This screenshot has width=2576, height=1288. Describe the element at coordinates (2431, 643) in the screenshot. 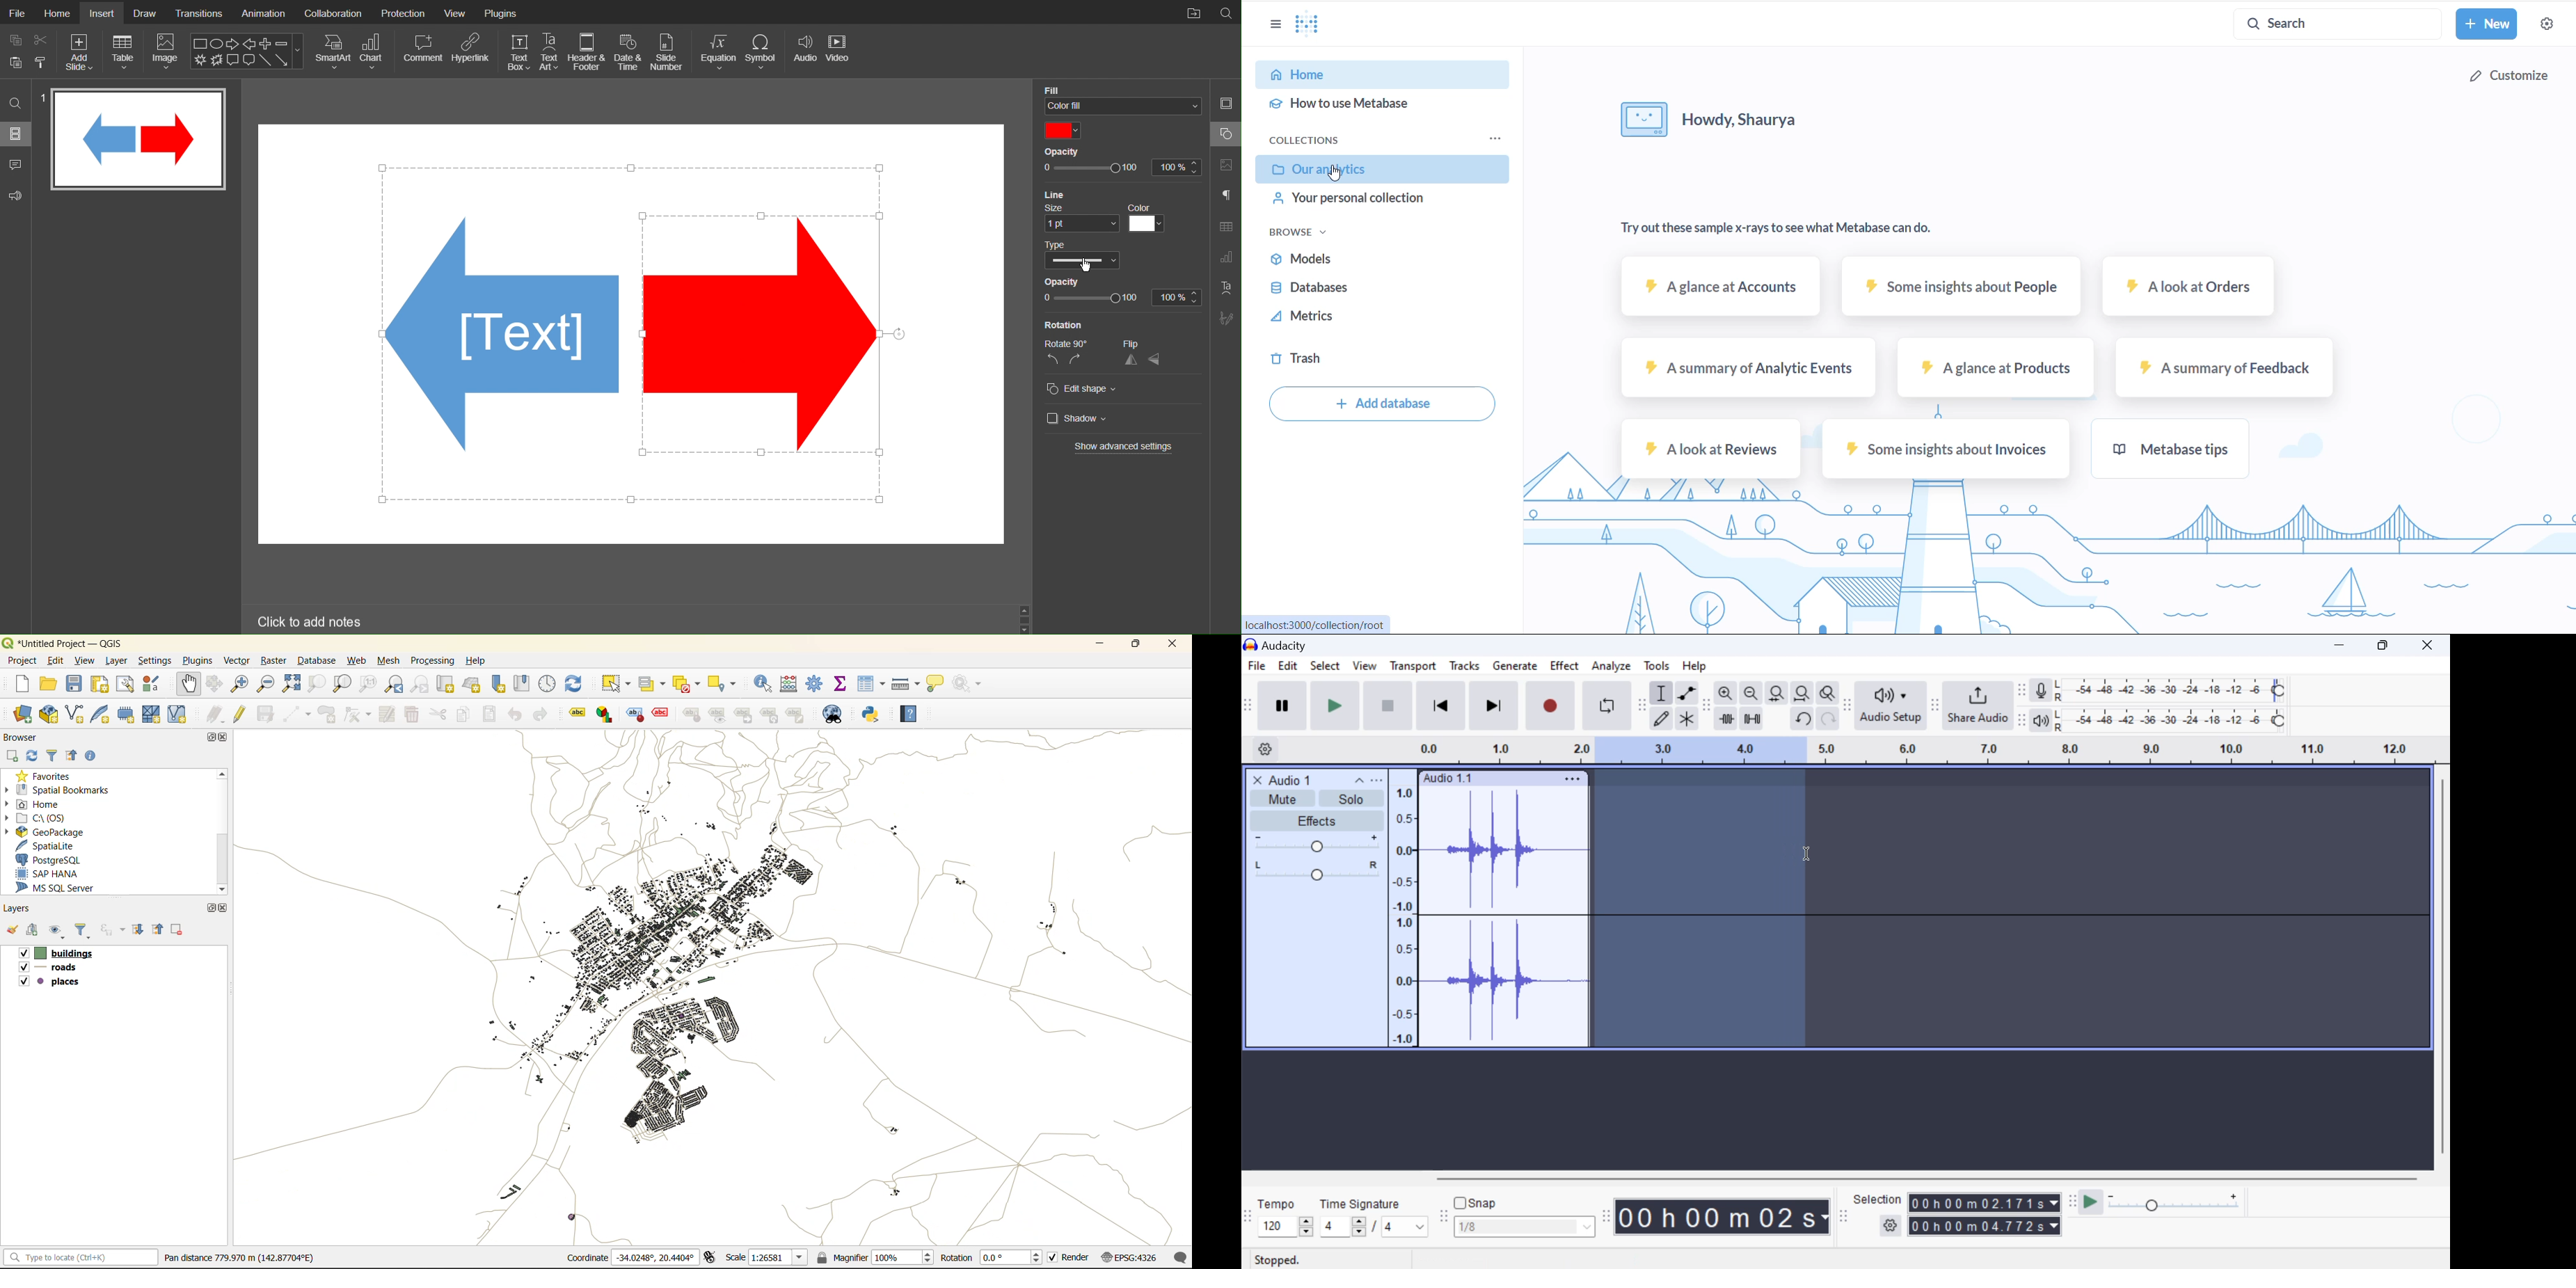

I see `Close Window` at that location.